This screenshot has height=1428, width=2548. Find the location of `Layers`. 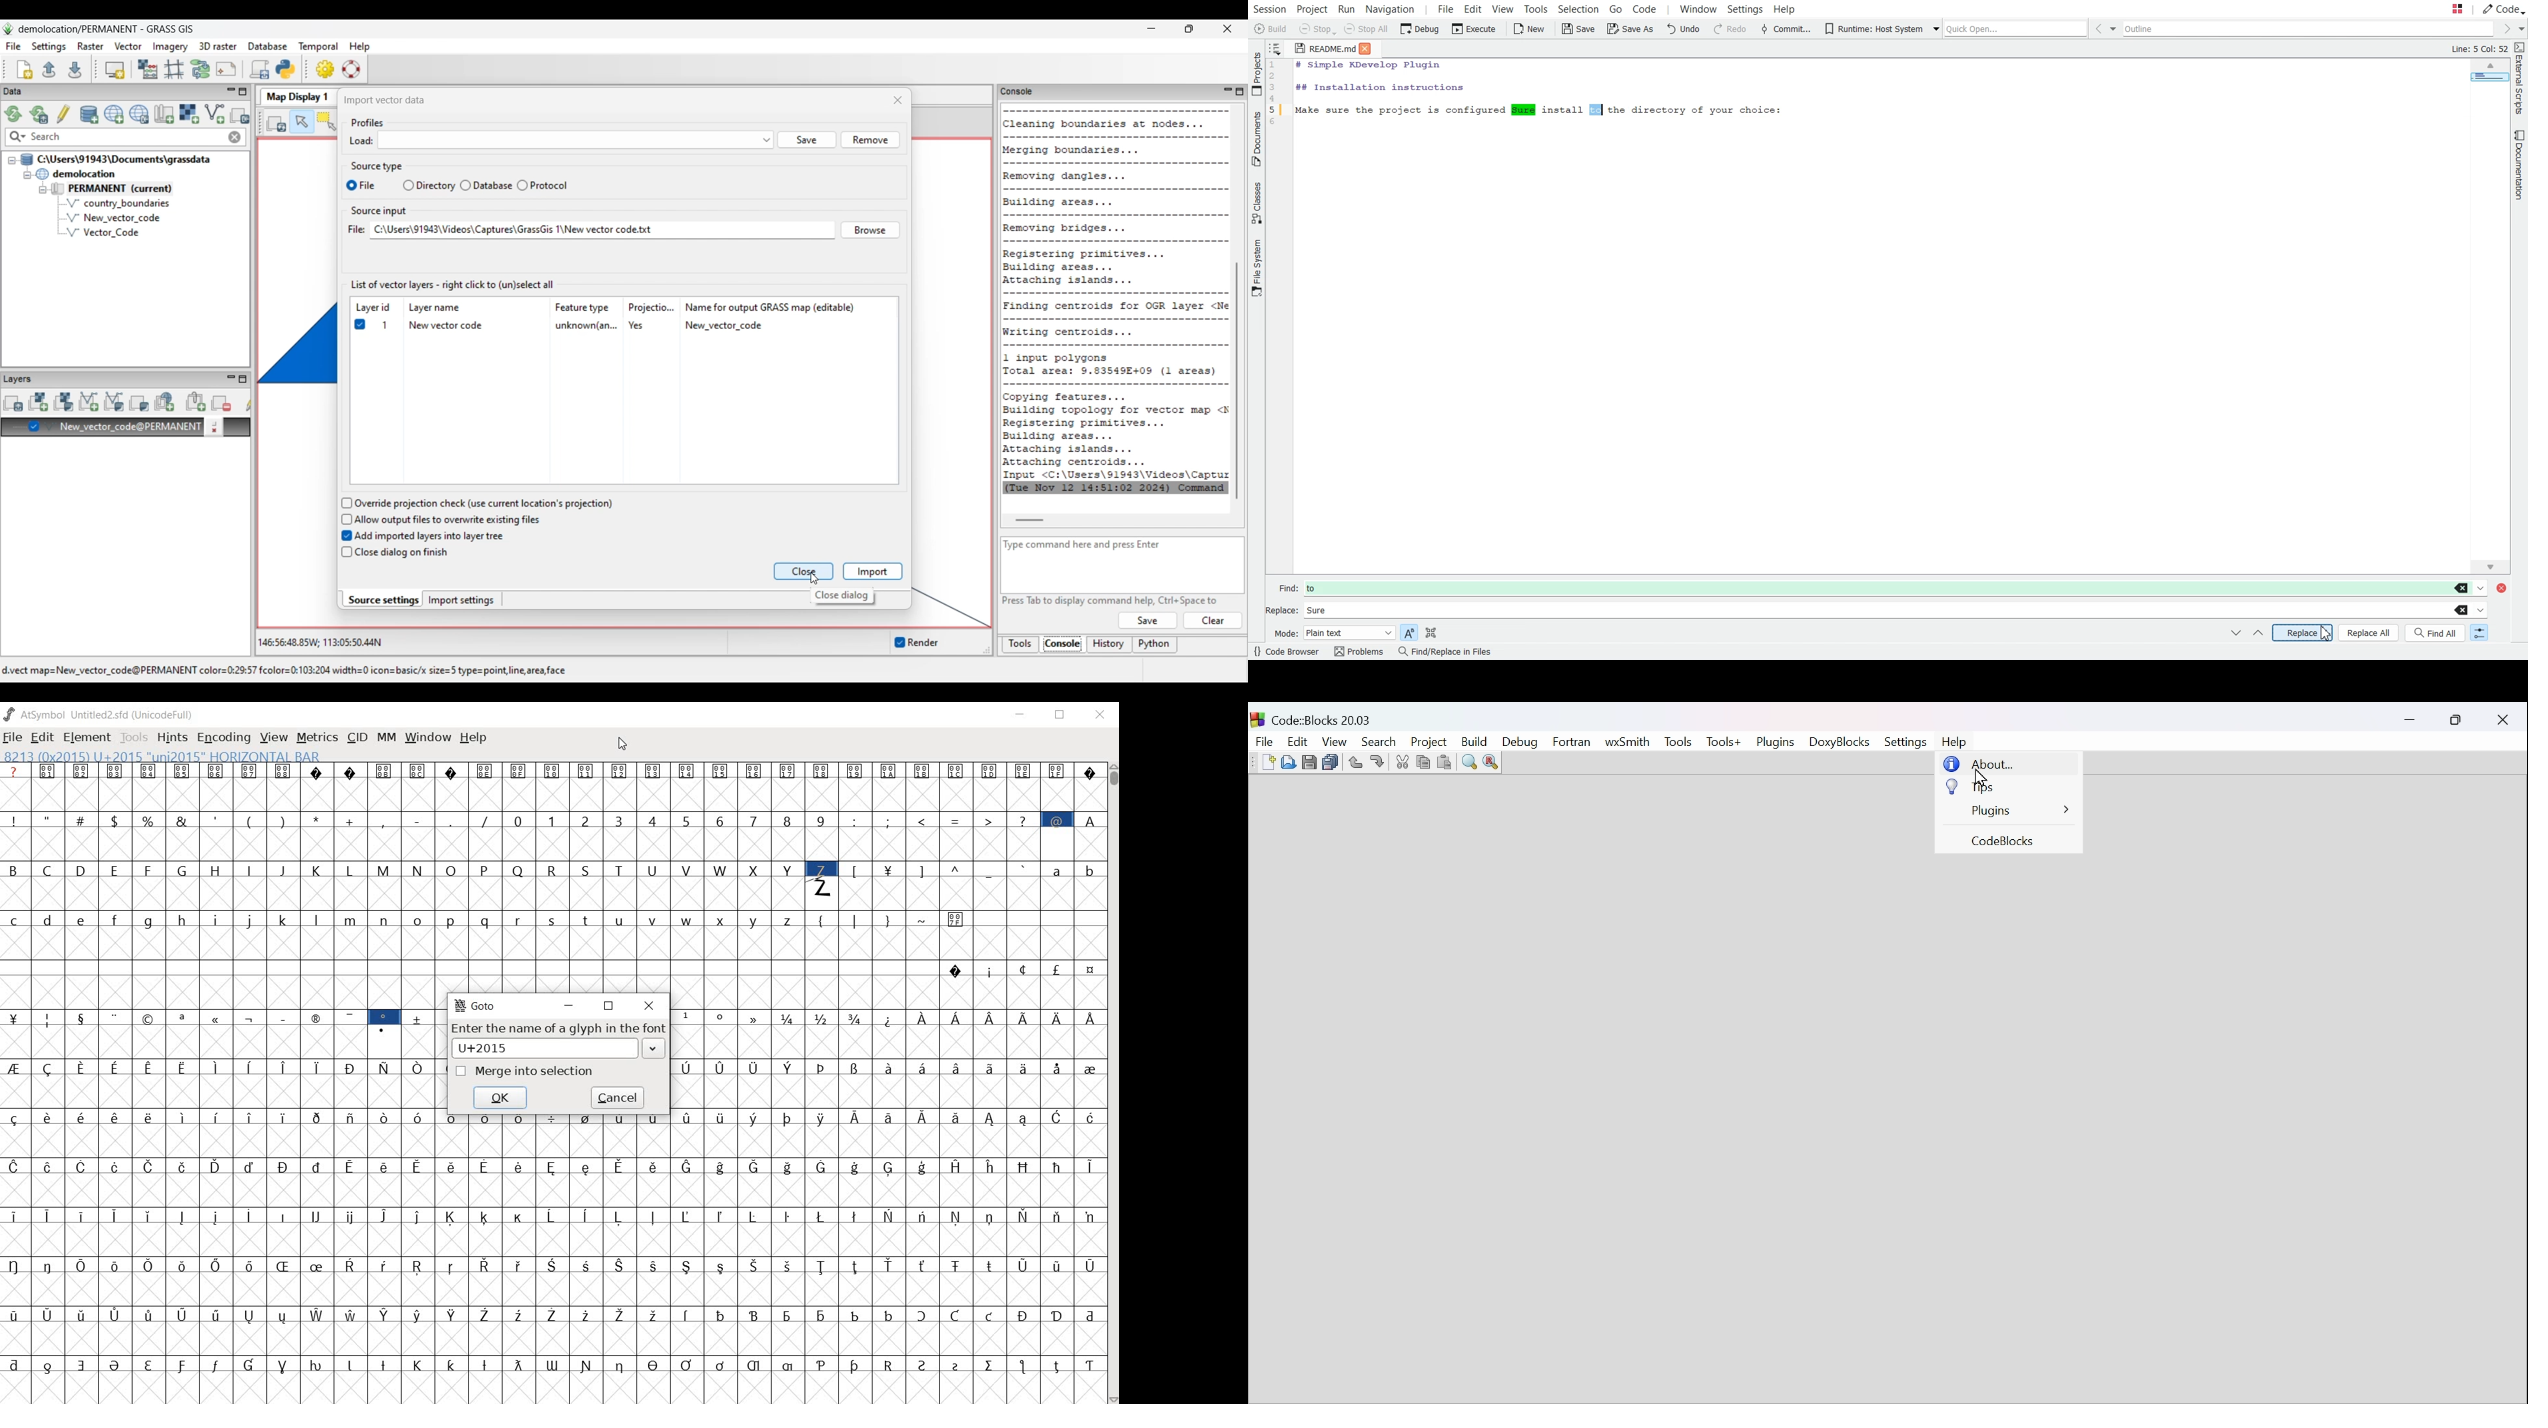

Layers is located at coordinates (21, 378).